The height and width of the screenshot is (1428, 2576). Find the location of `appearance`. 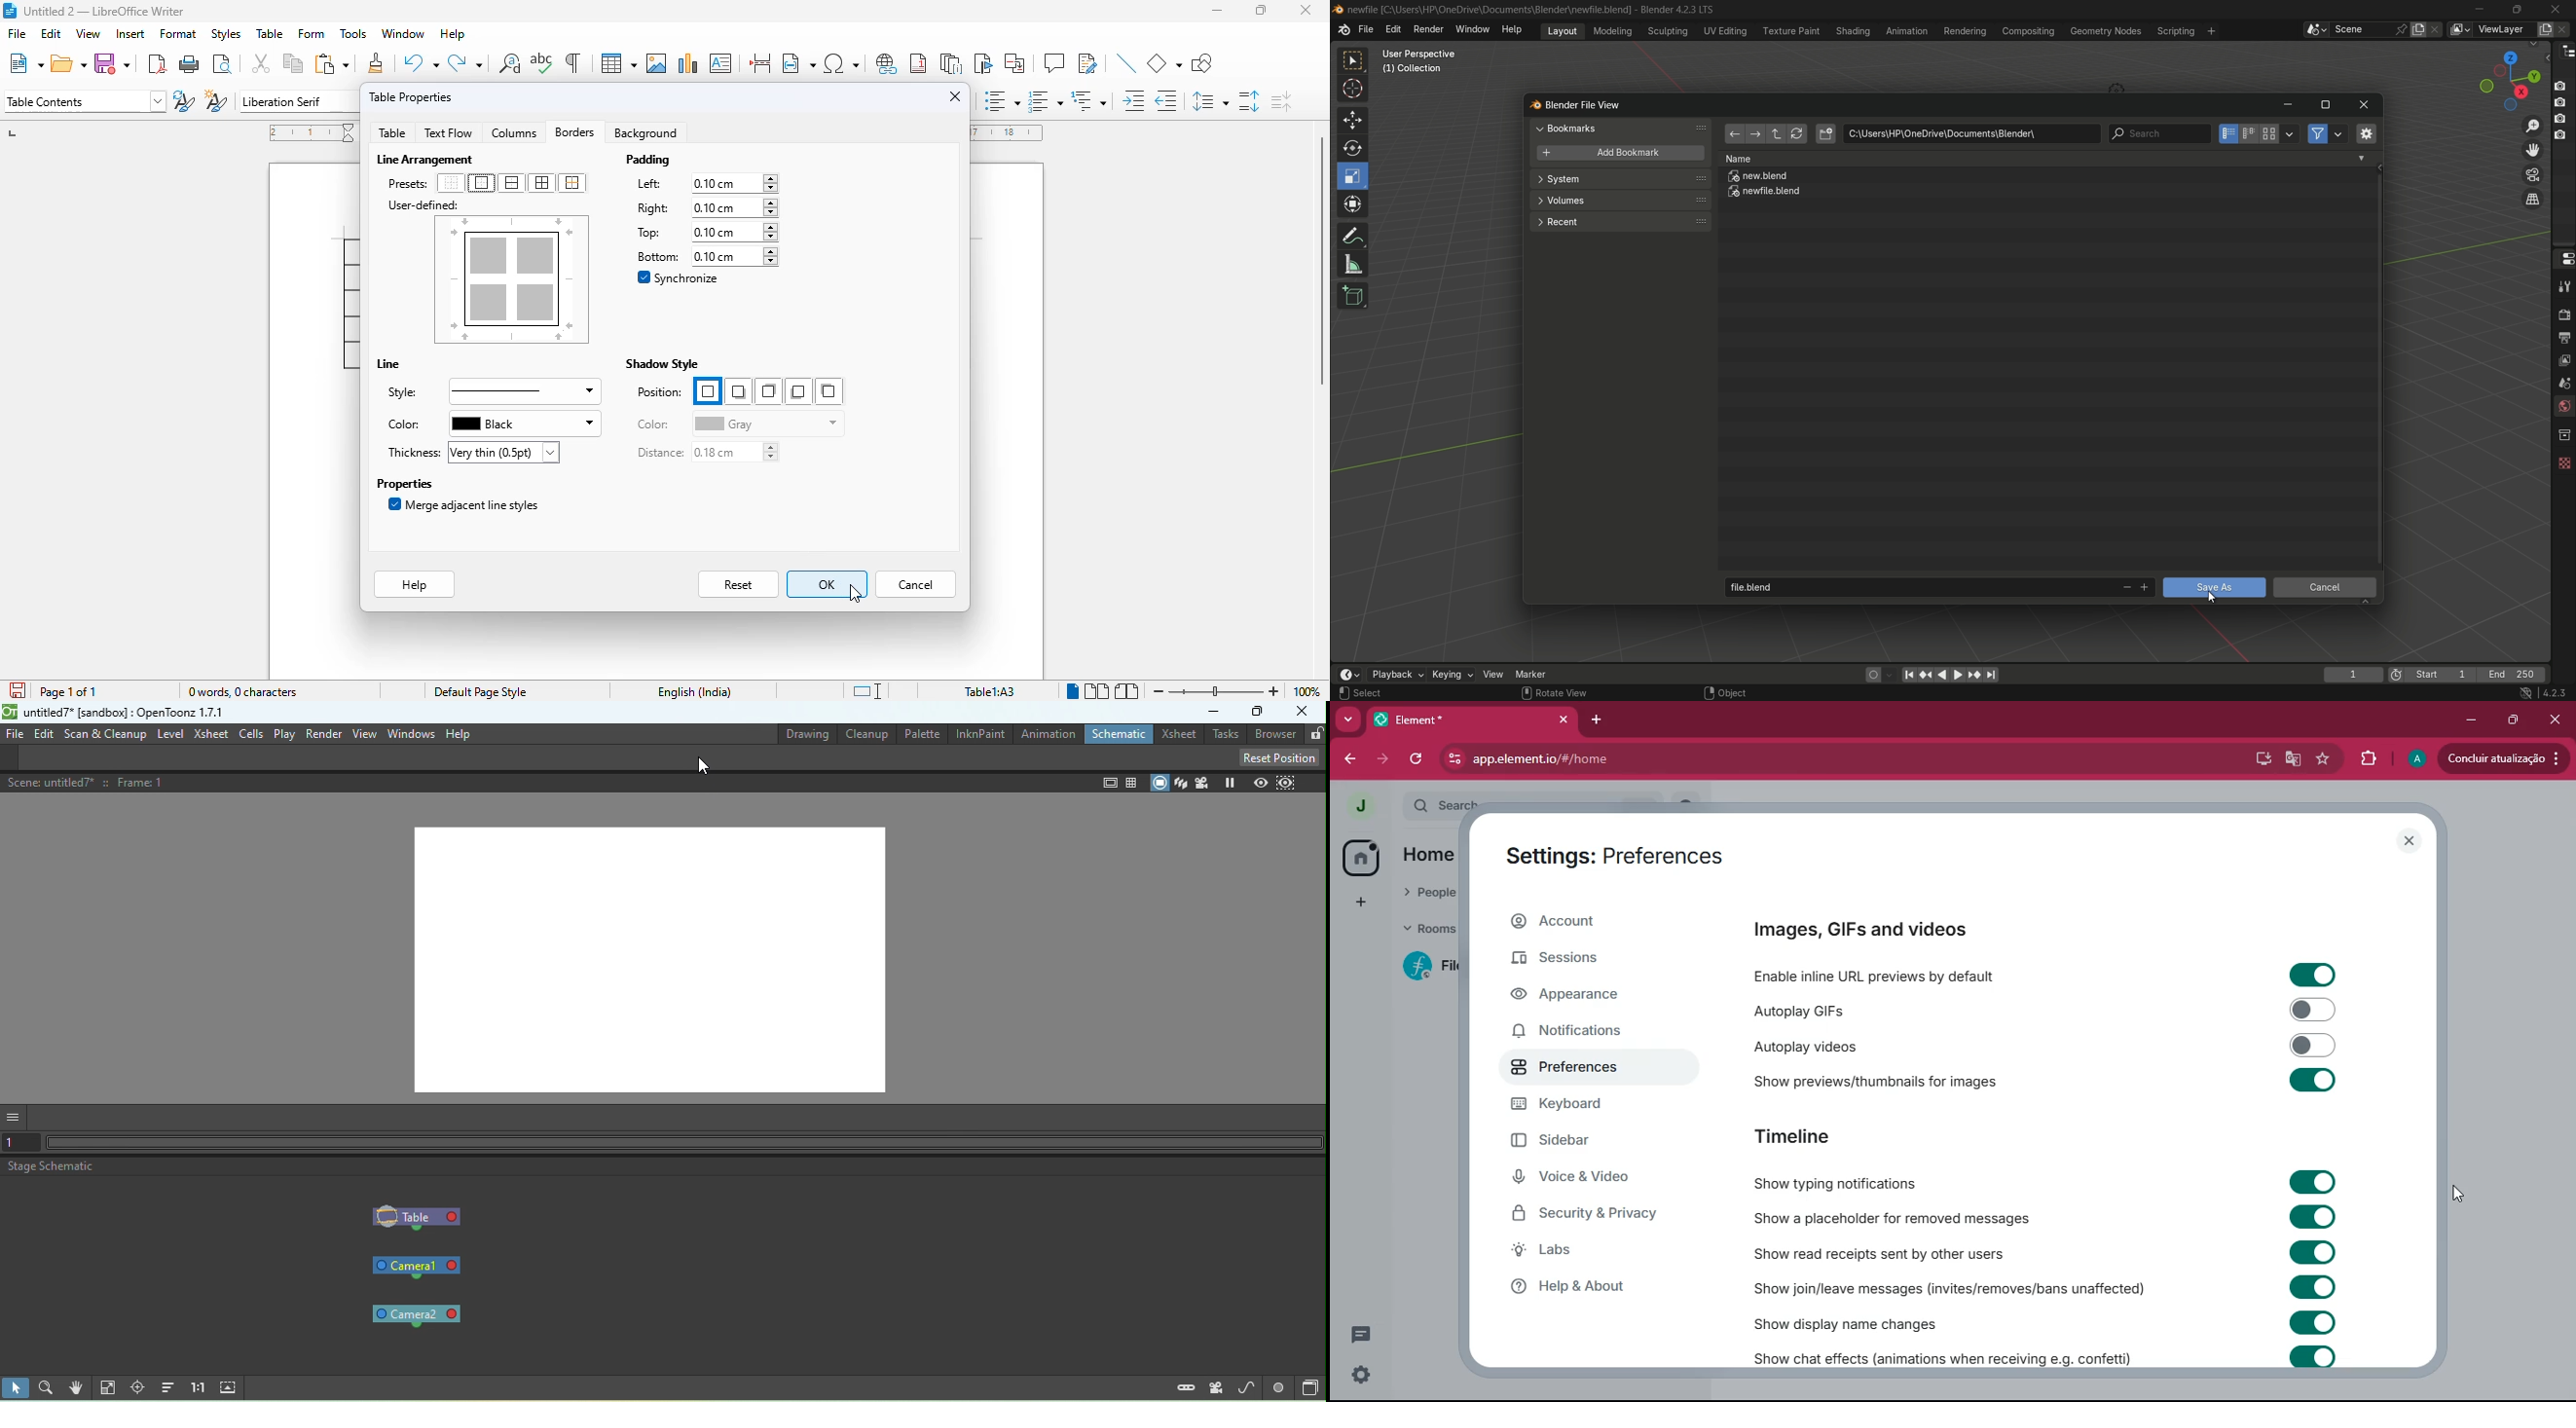

appearance is located at coordinates (1582, 996).